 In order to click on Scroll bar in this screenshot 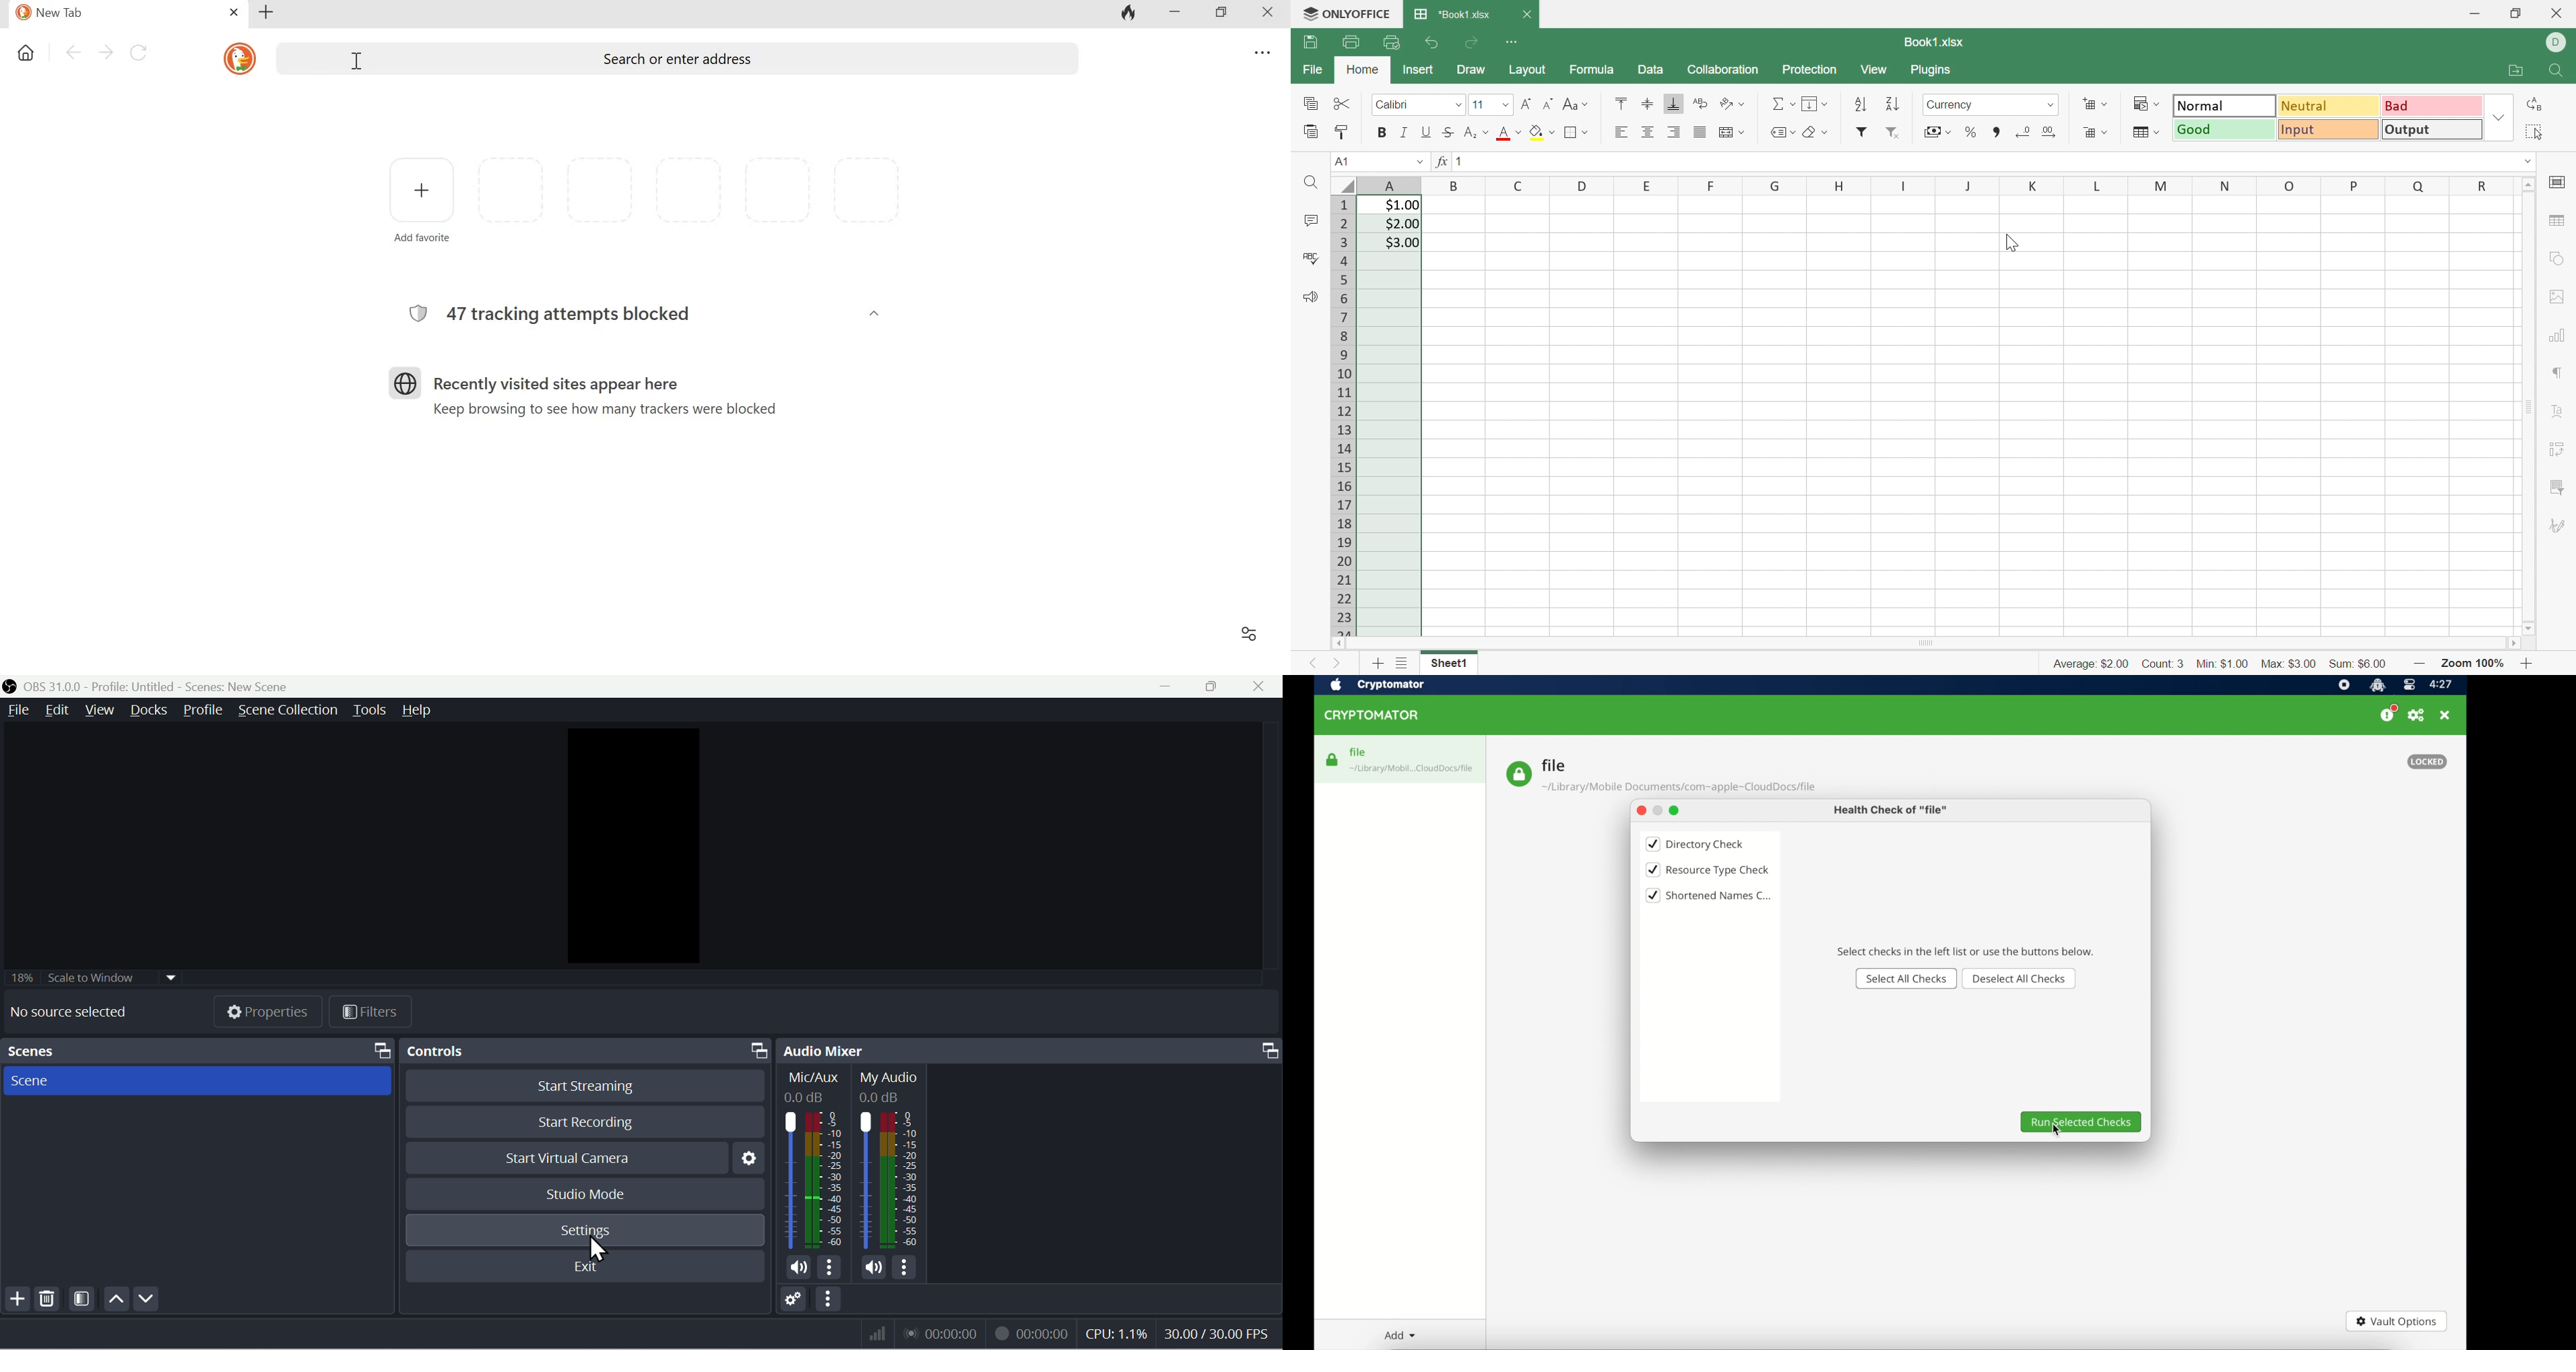, I will do `click(2529, 406)`.